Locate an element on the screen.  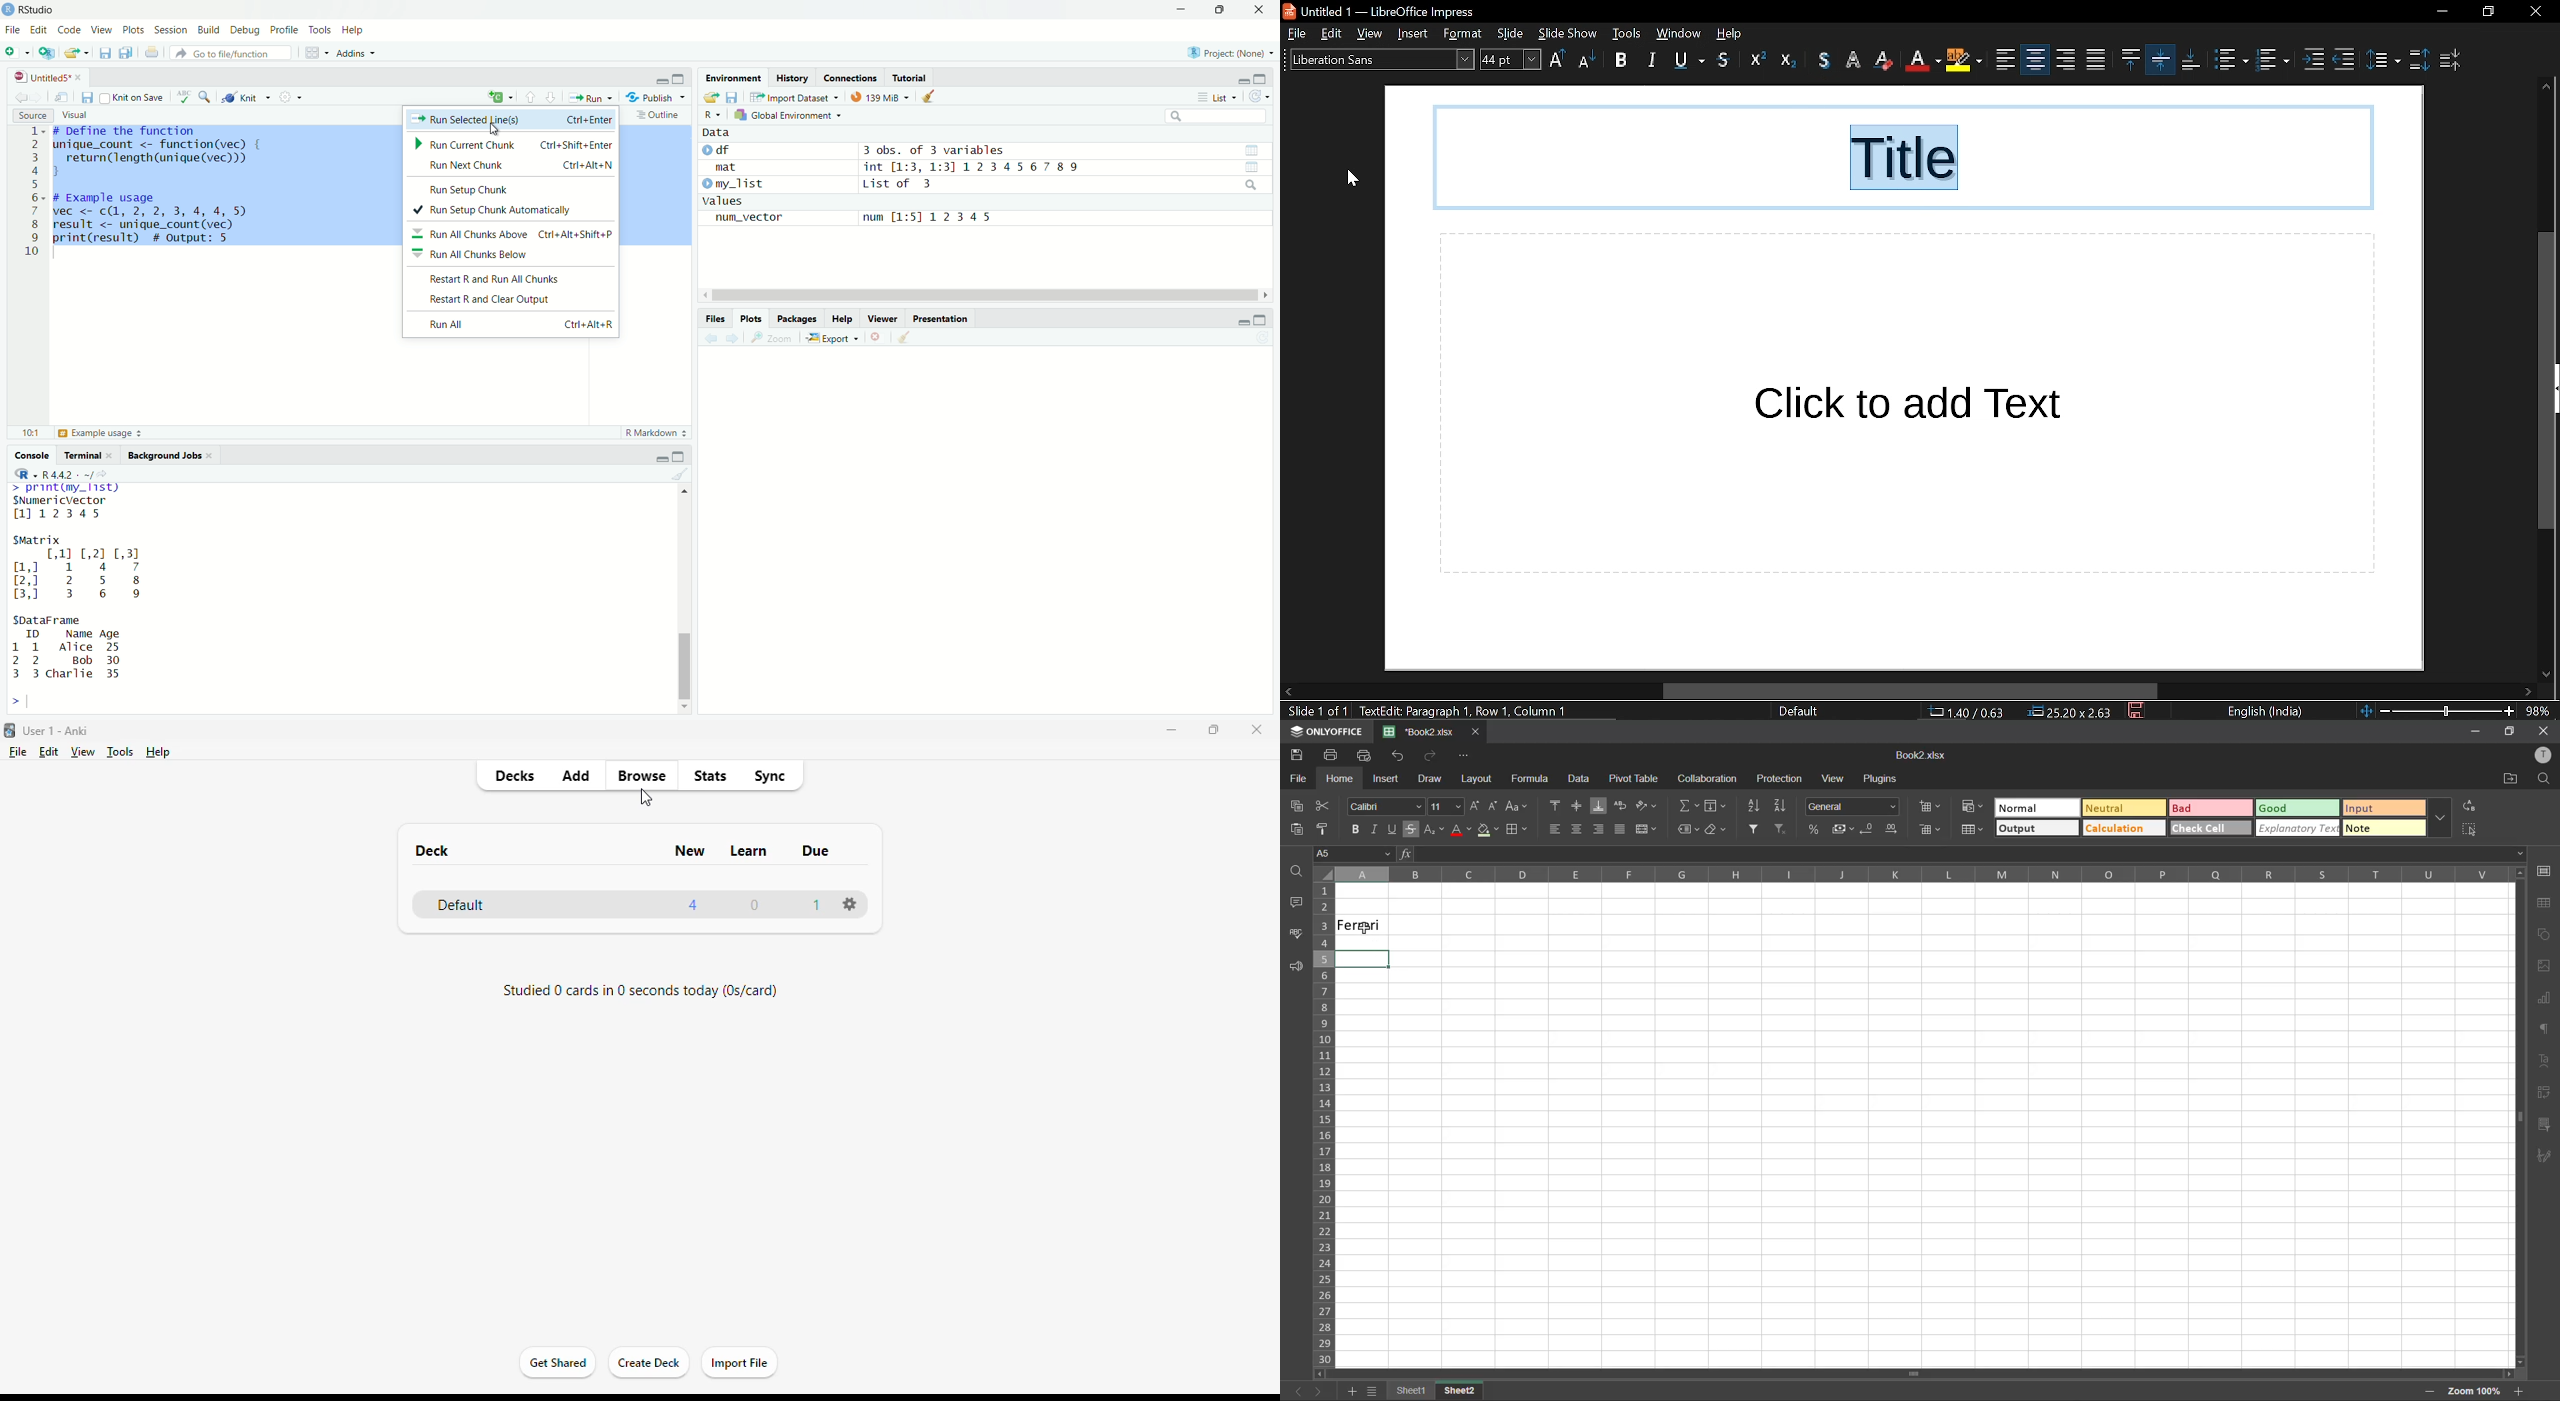
help is located at coordinates (157, 752).